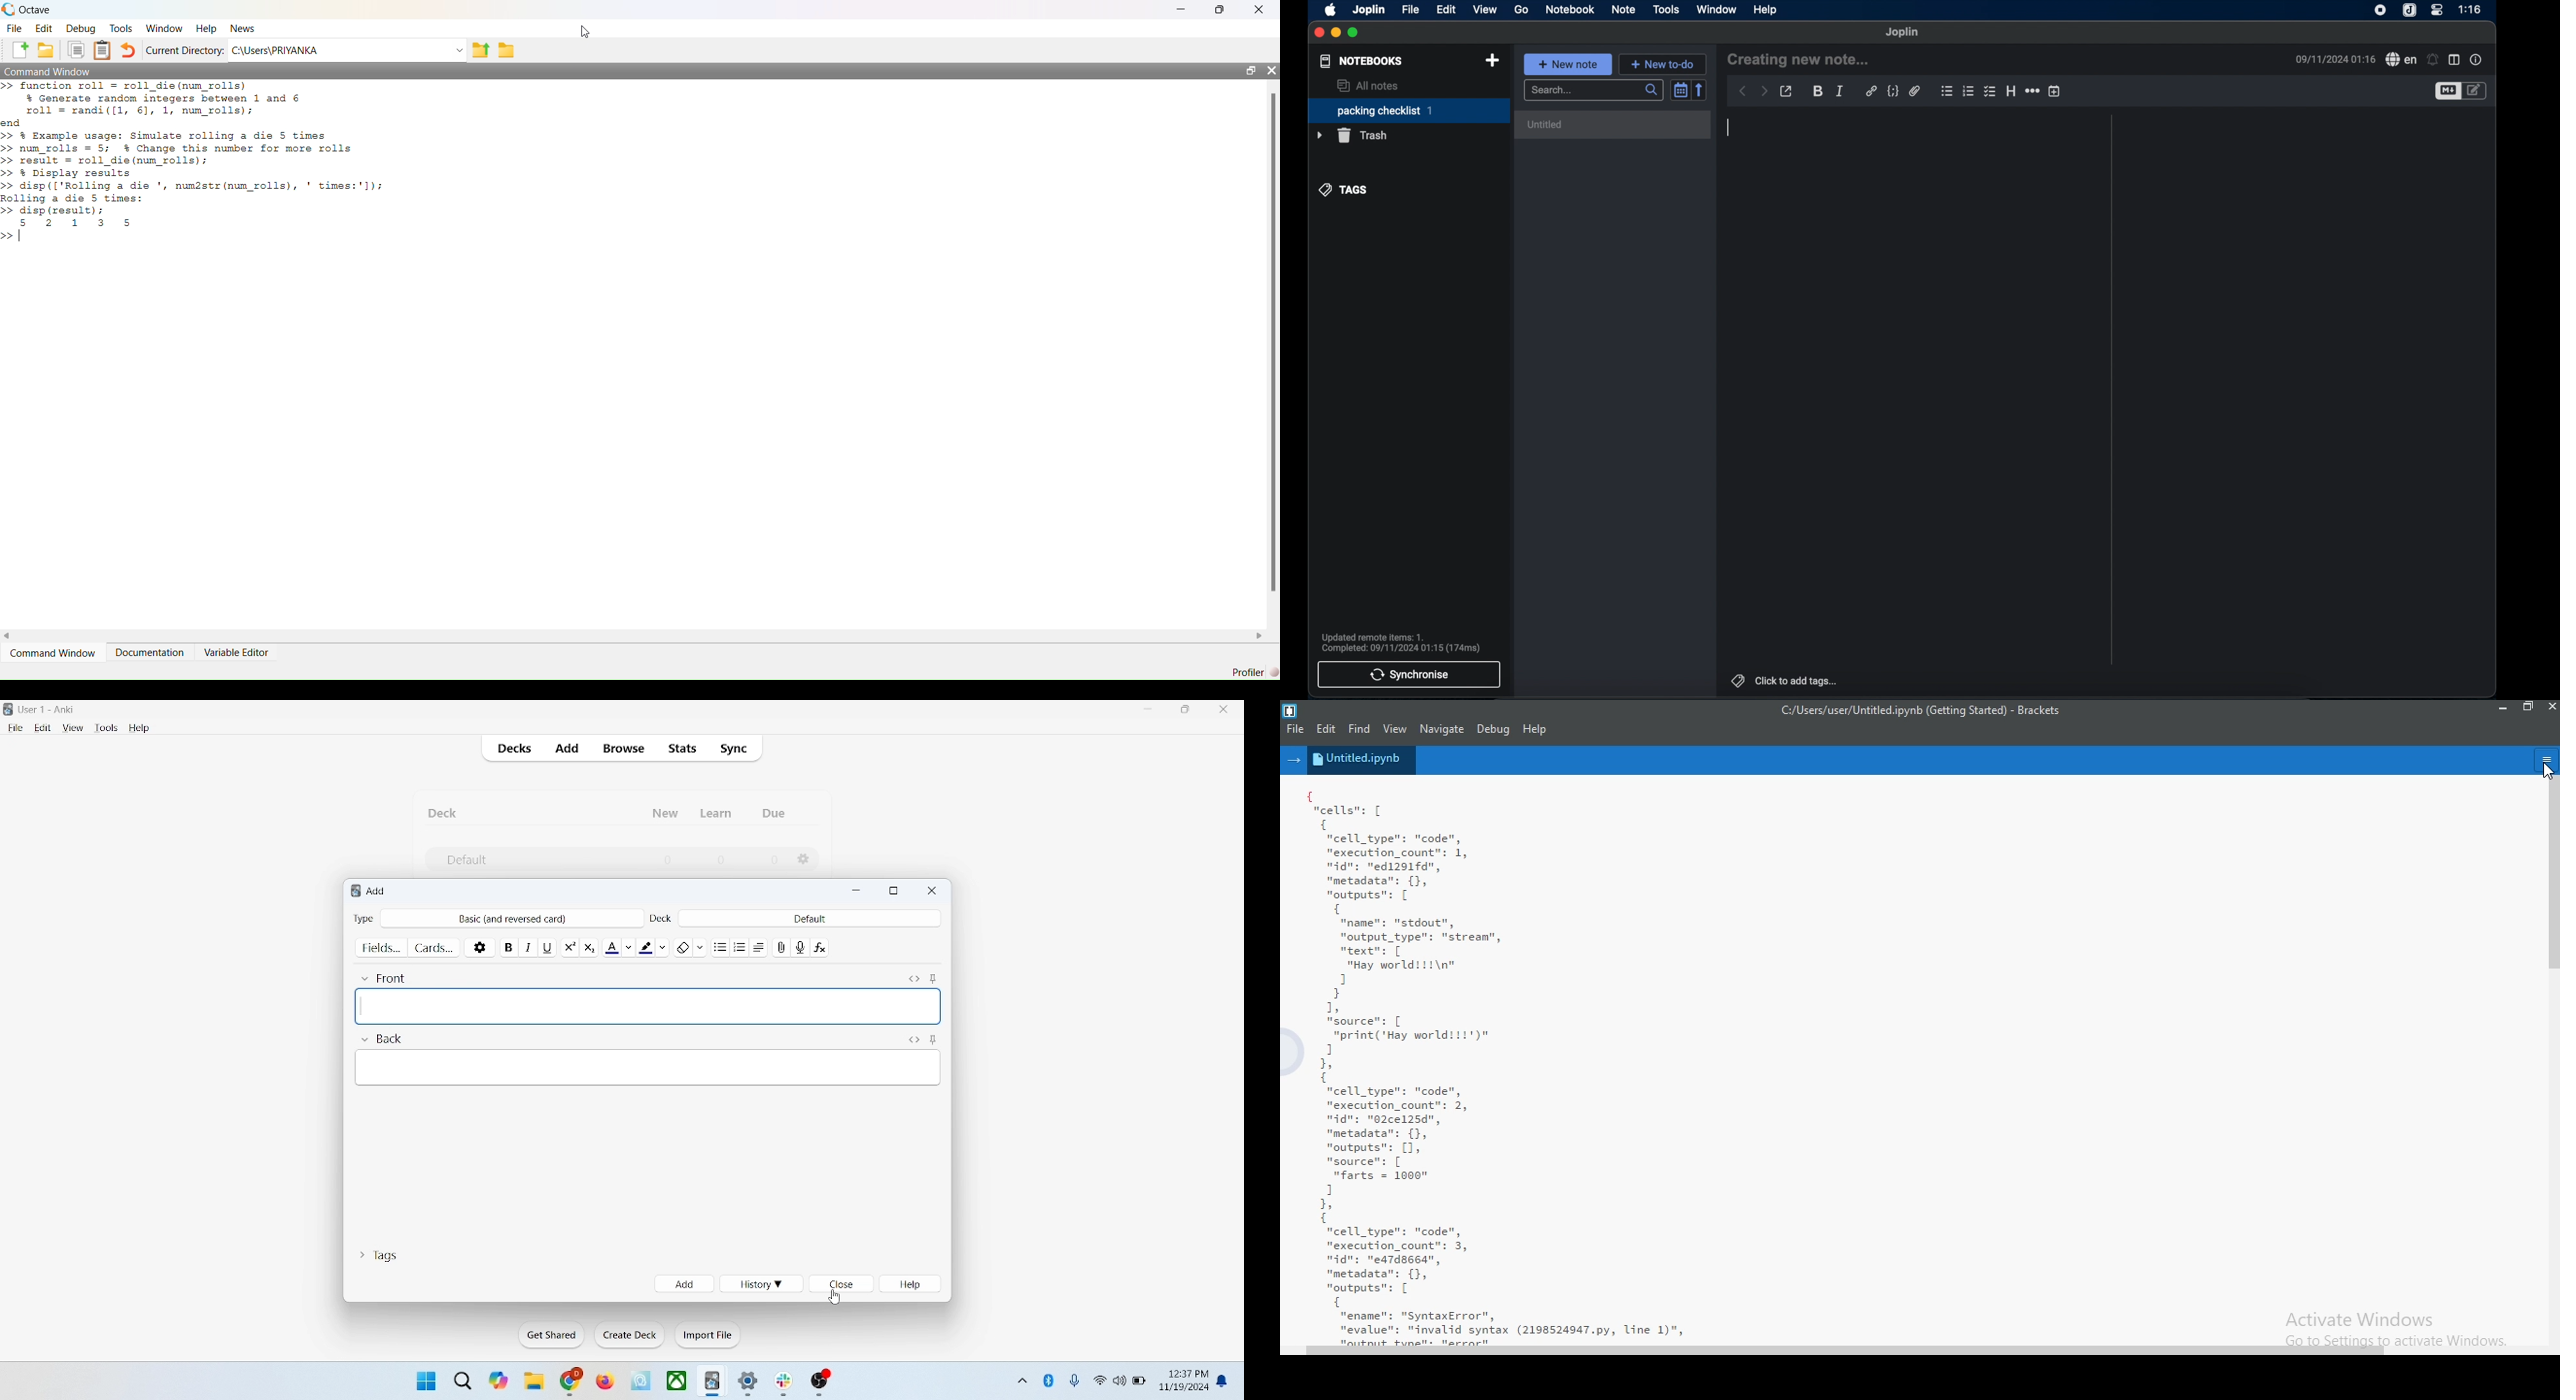  I want to click on deck, so click(663, 917).